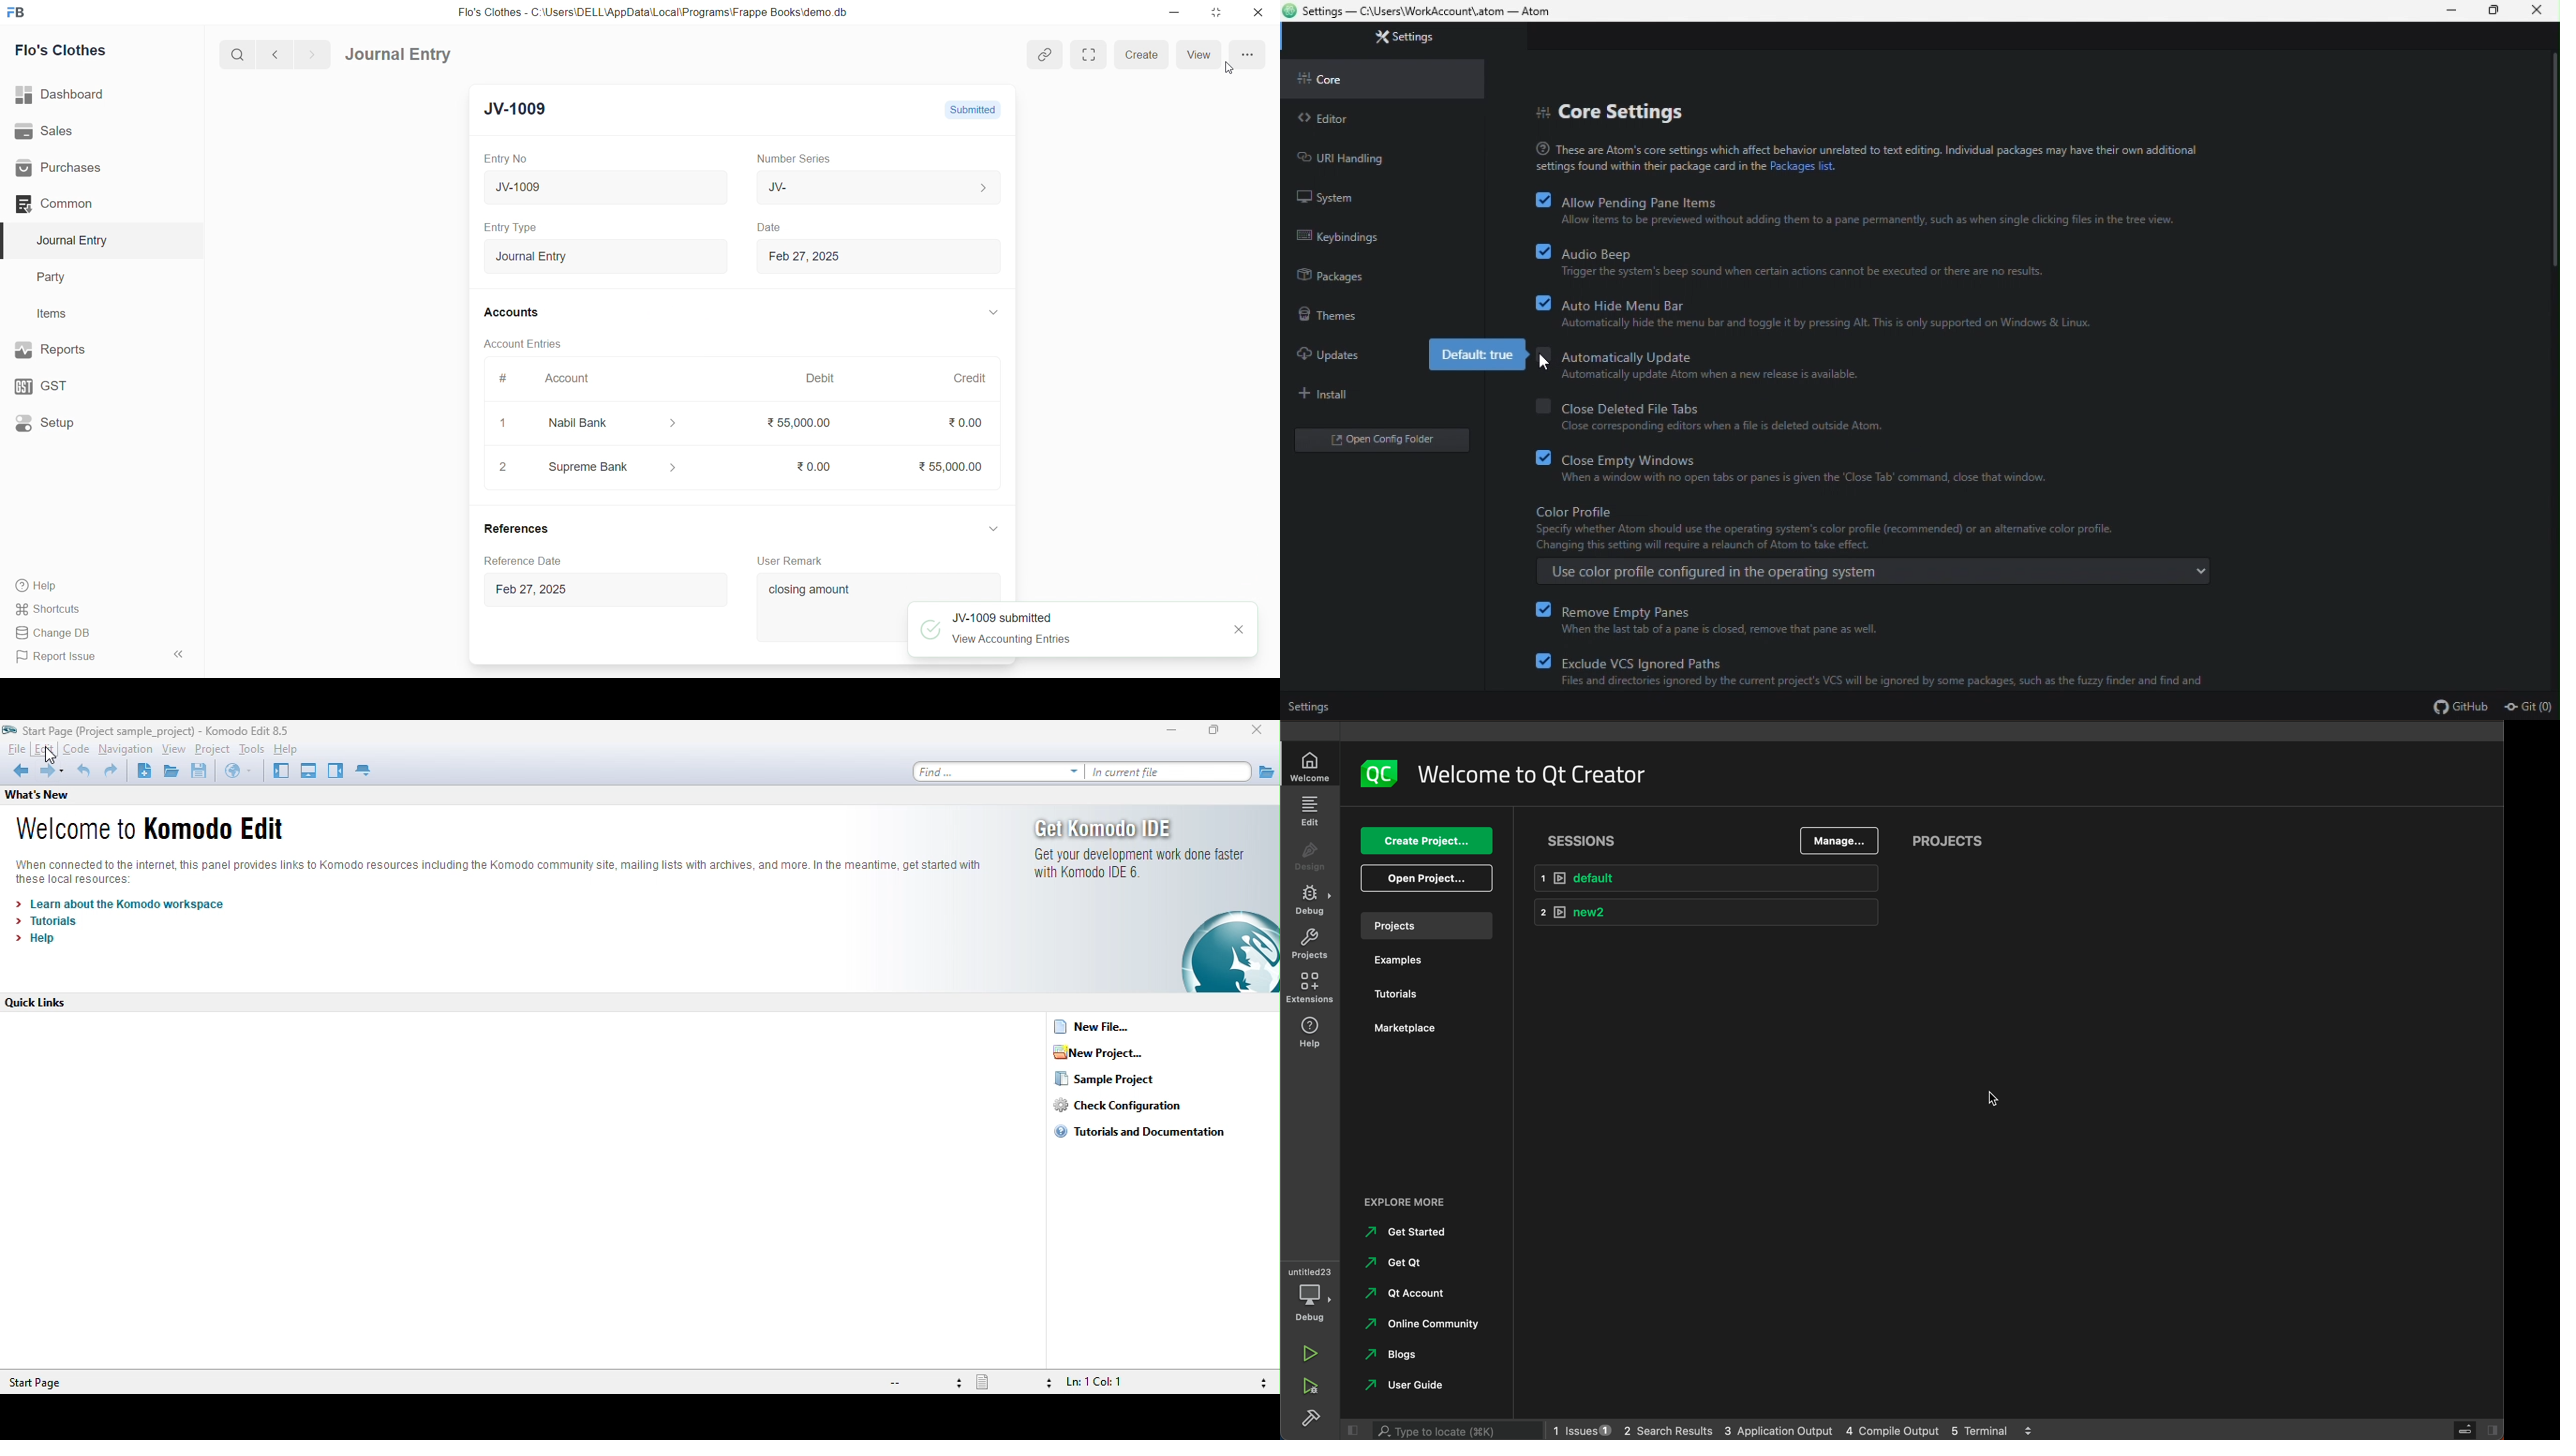 Image resolution: width=2576 pixels, height=1456 pixels. I want to click on Accounts, so click(512, 313).